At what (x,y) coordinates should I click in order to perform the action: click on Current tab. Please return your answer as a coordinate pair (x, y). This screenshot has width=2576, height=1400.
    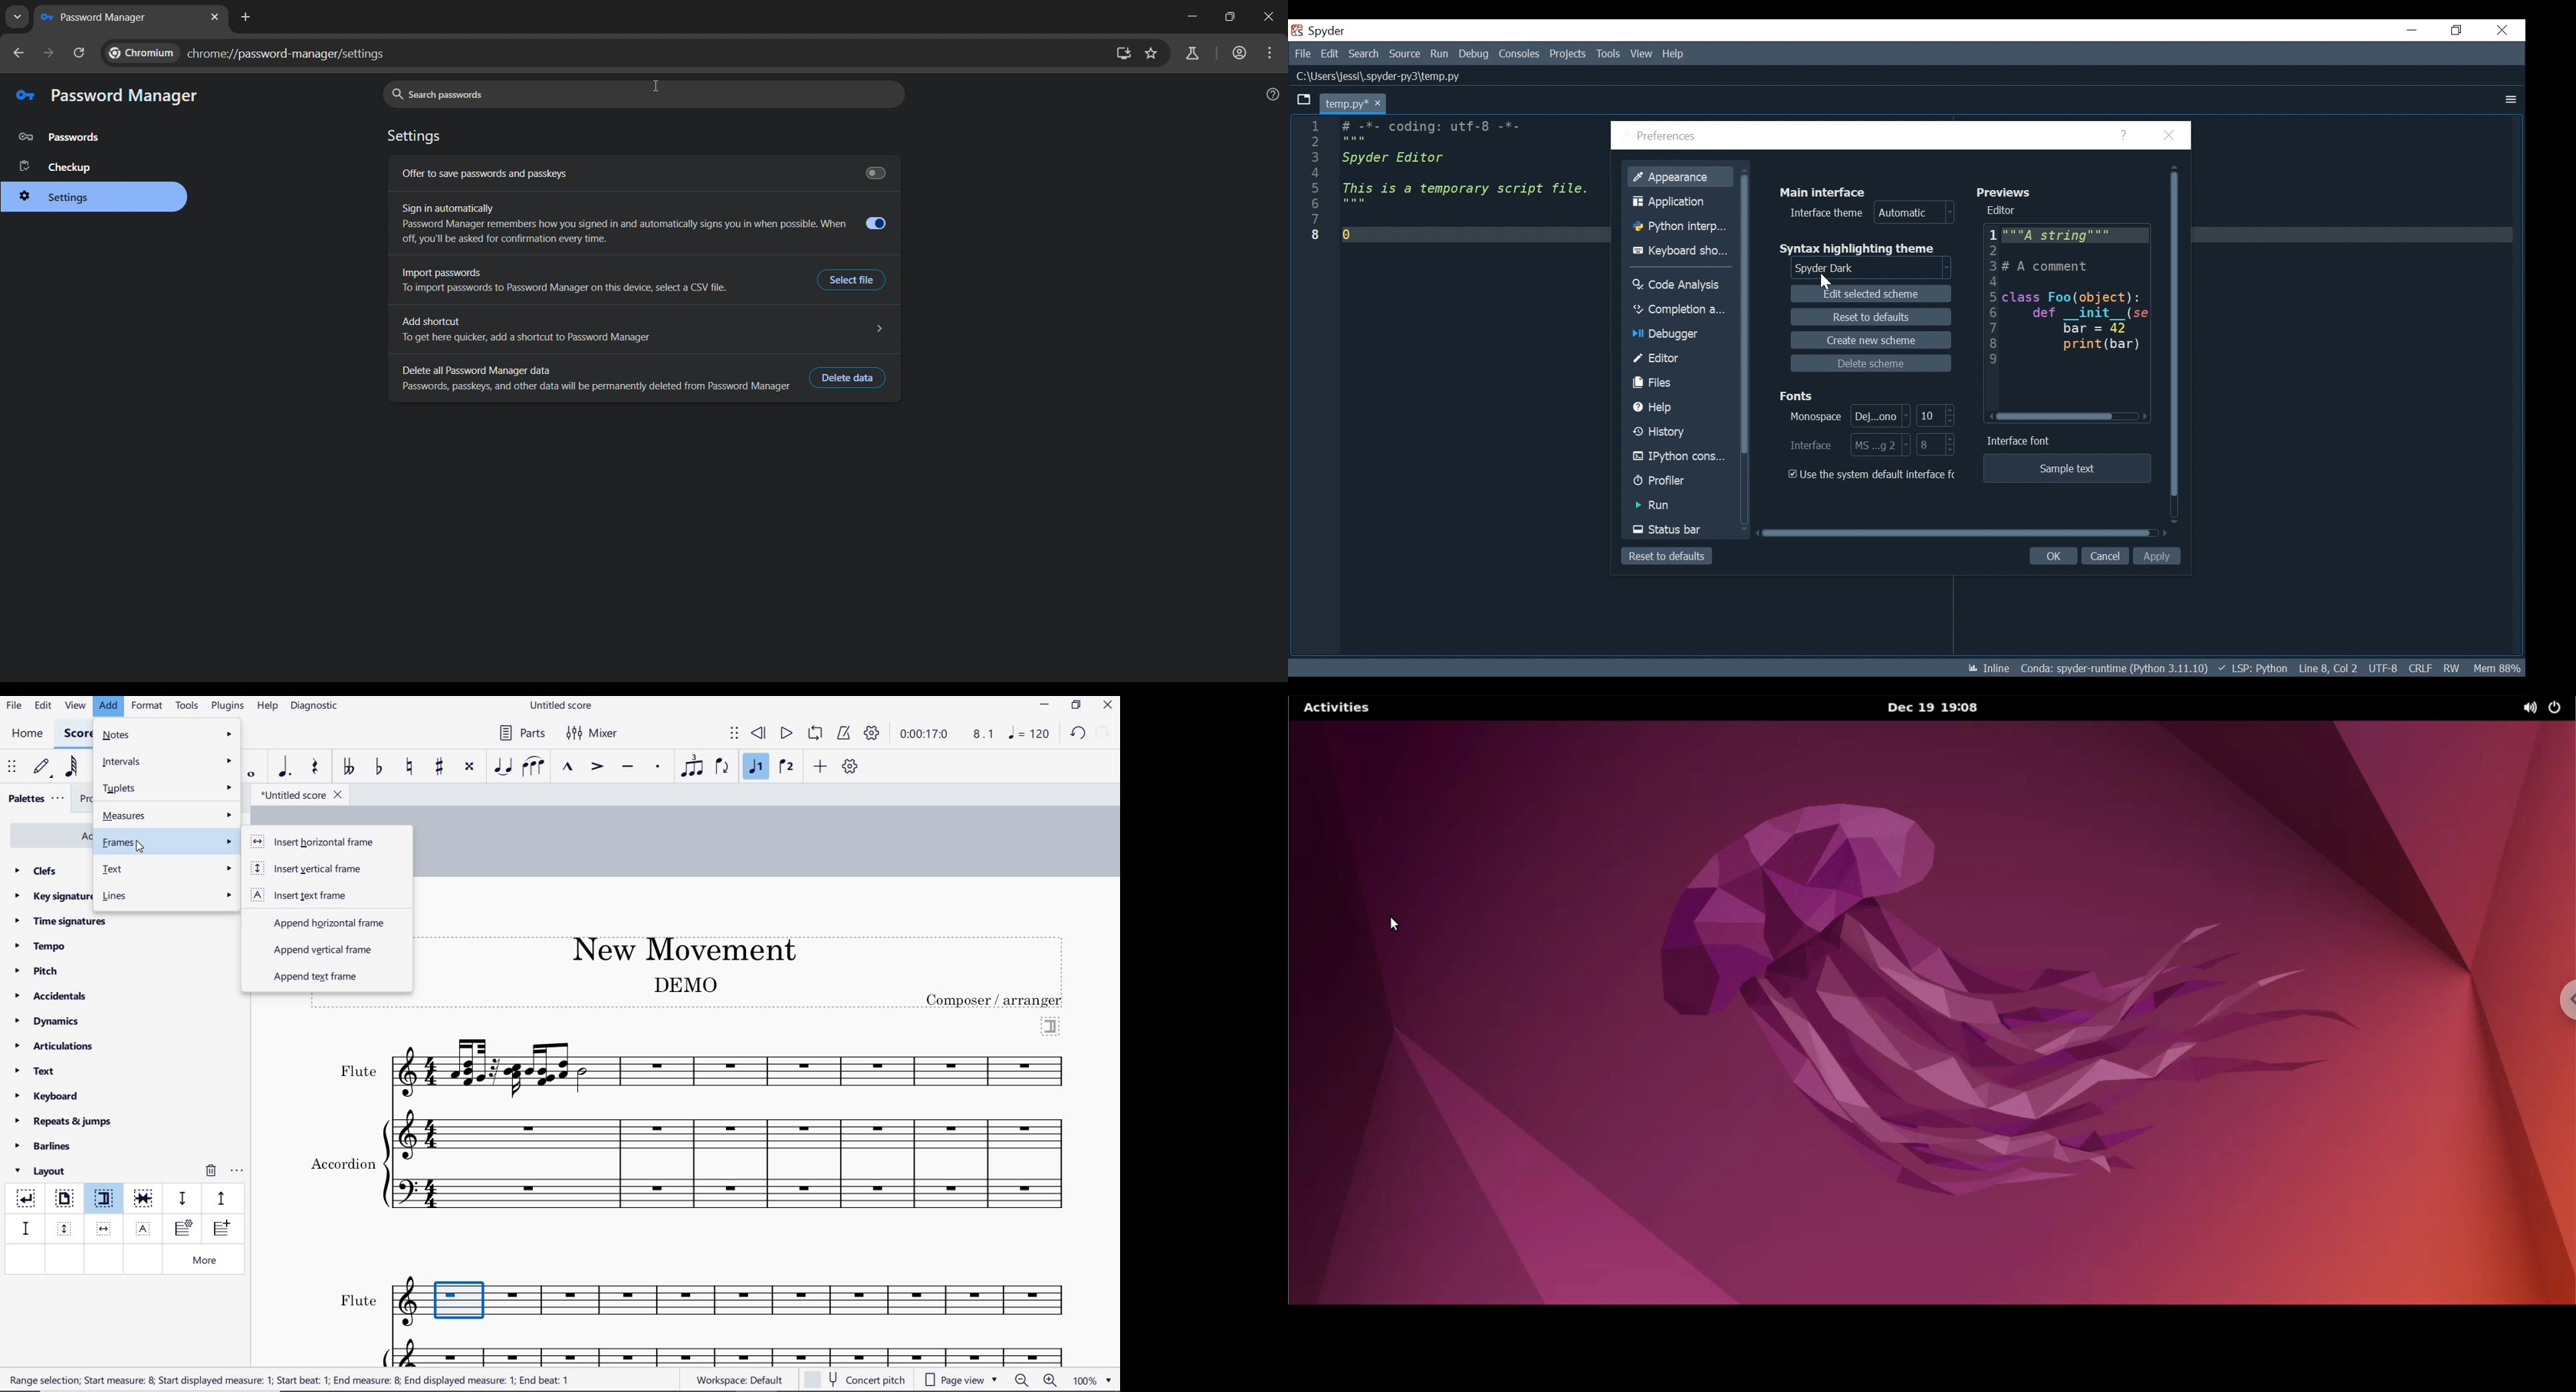
    Looking at the image, I should click on (1352, 103).